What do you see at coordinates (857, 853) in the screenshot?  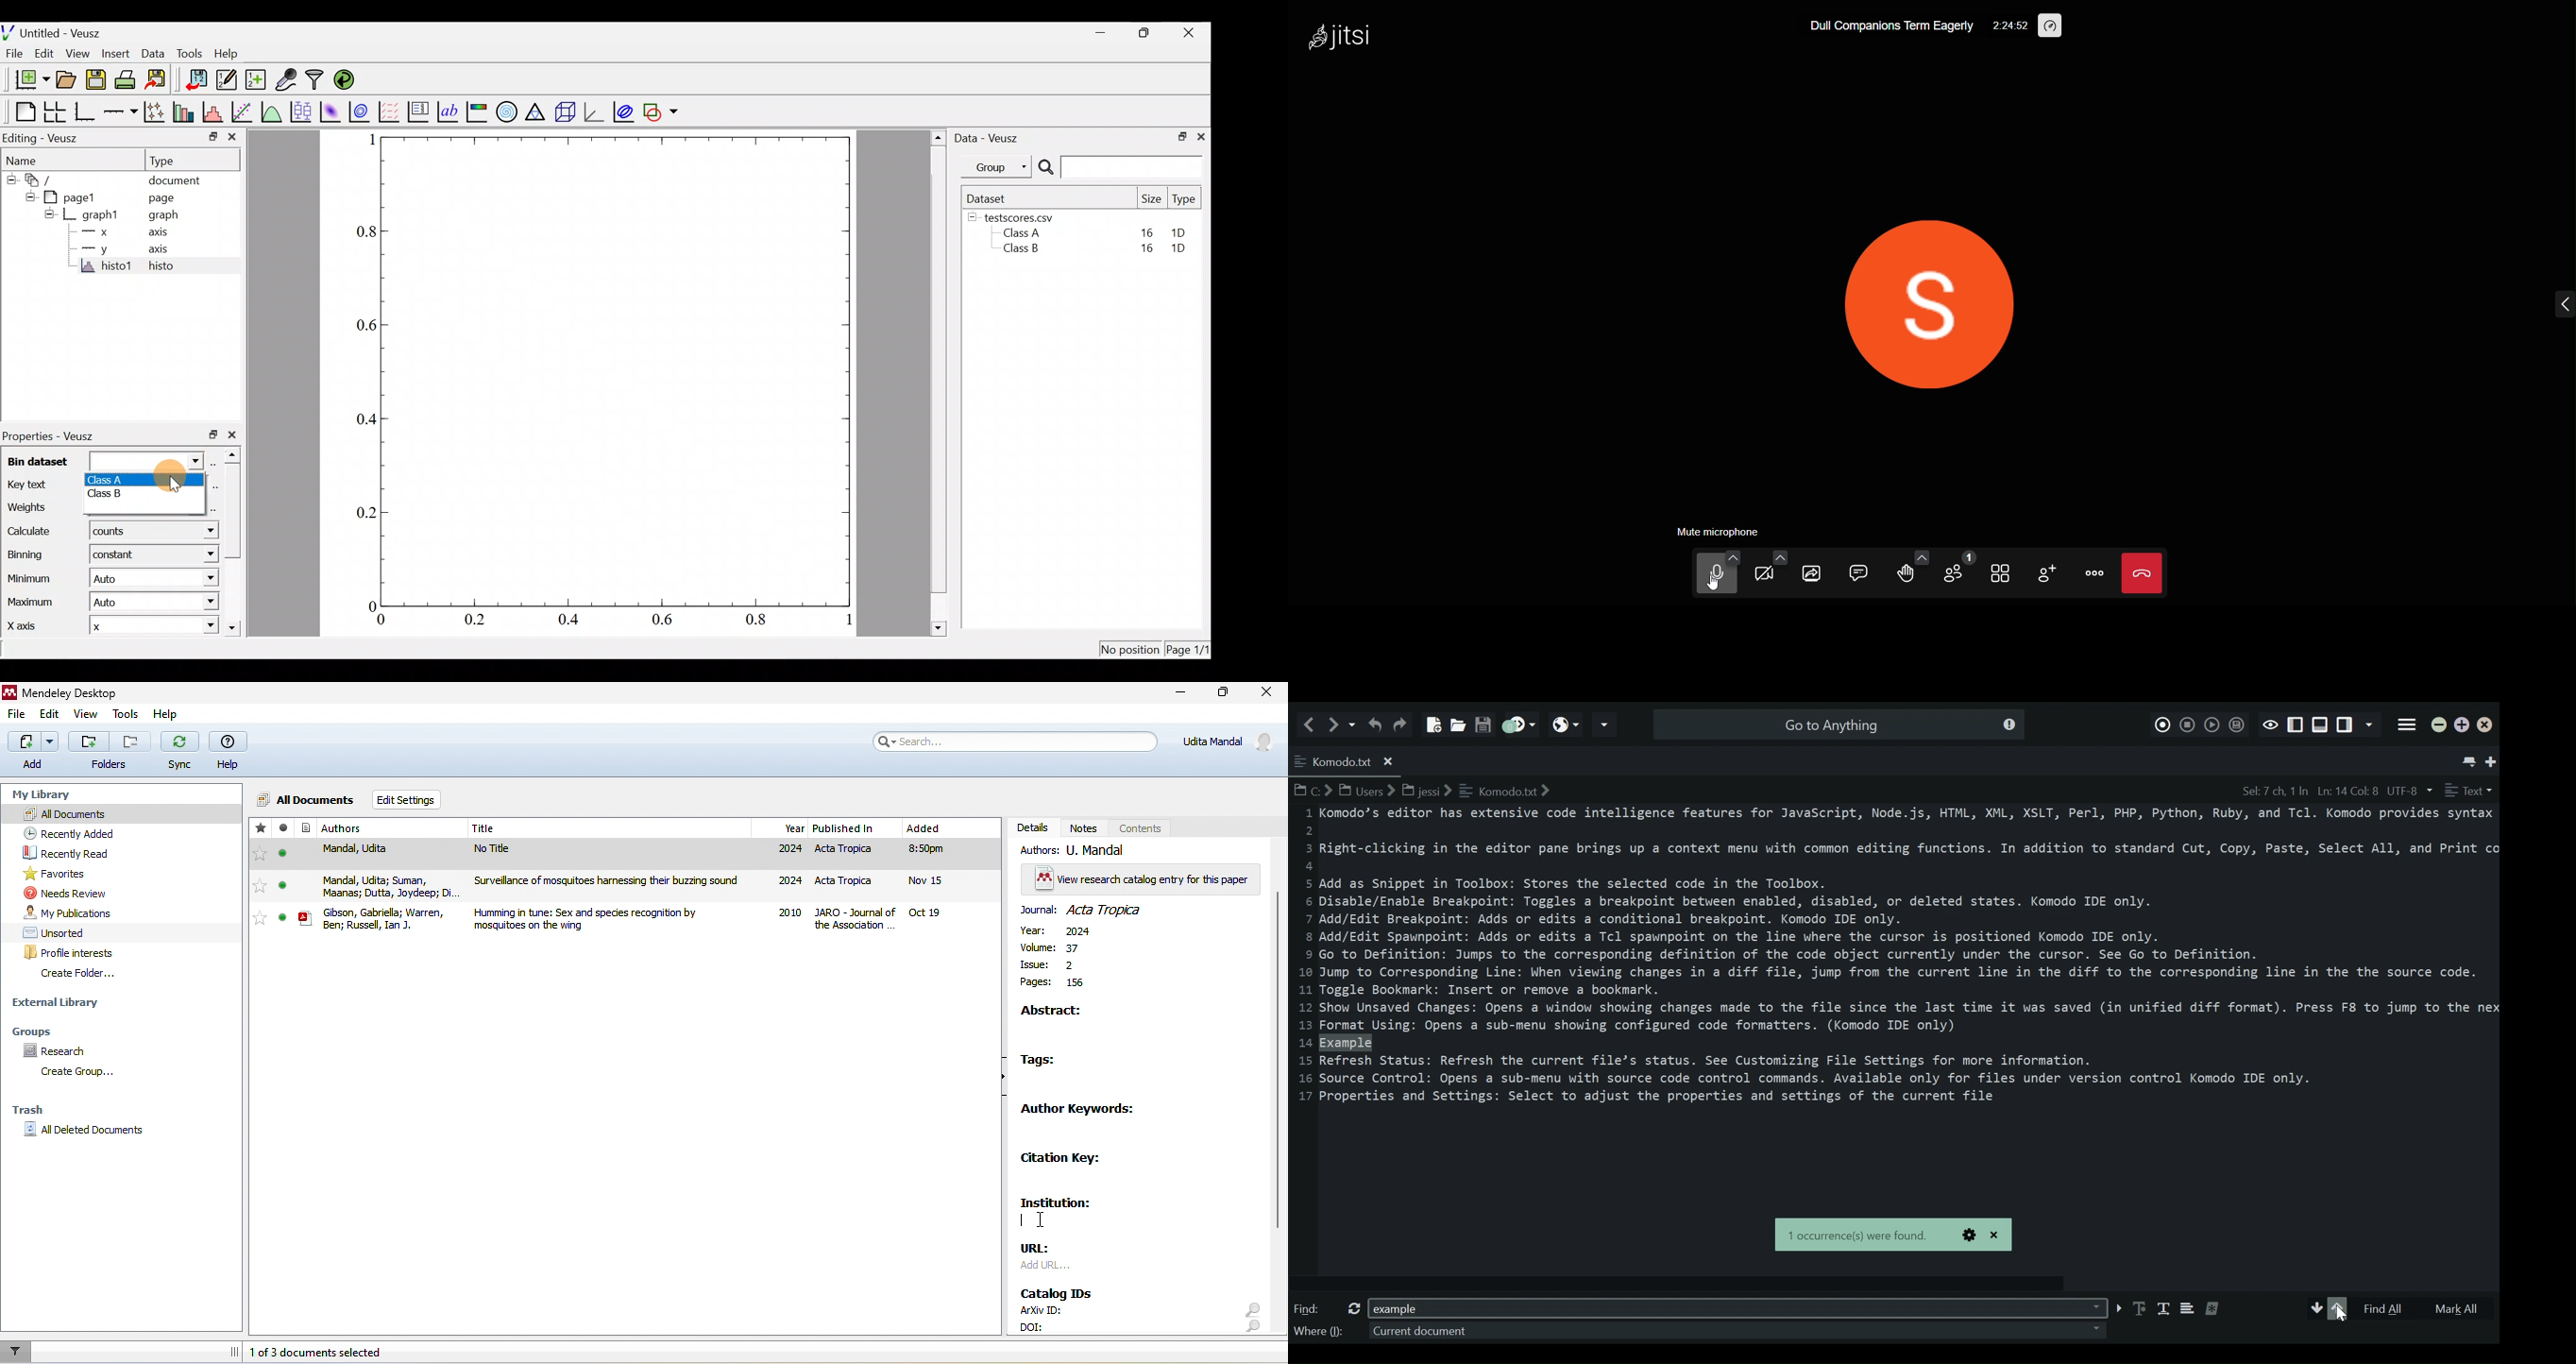 I see `acta tropica` at bounding box center [857, 853].